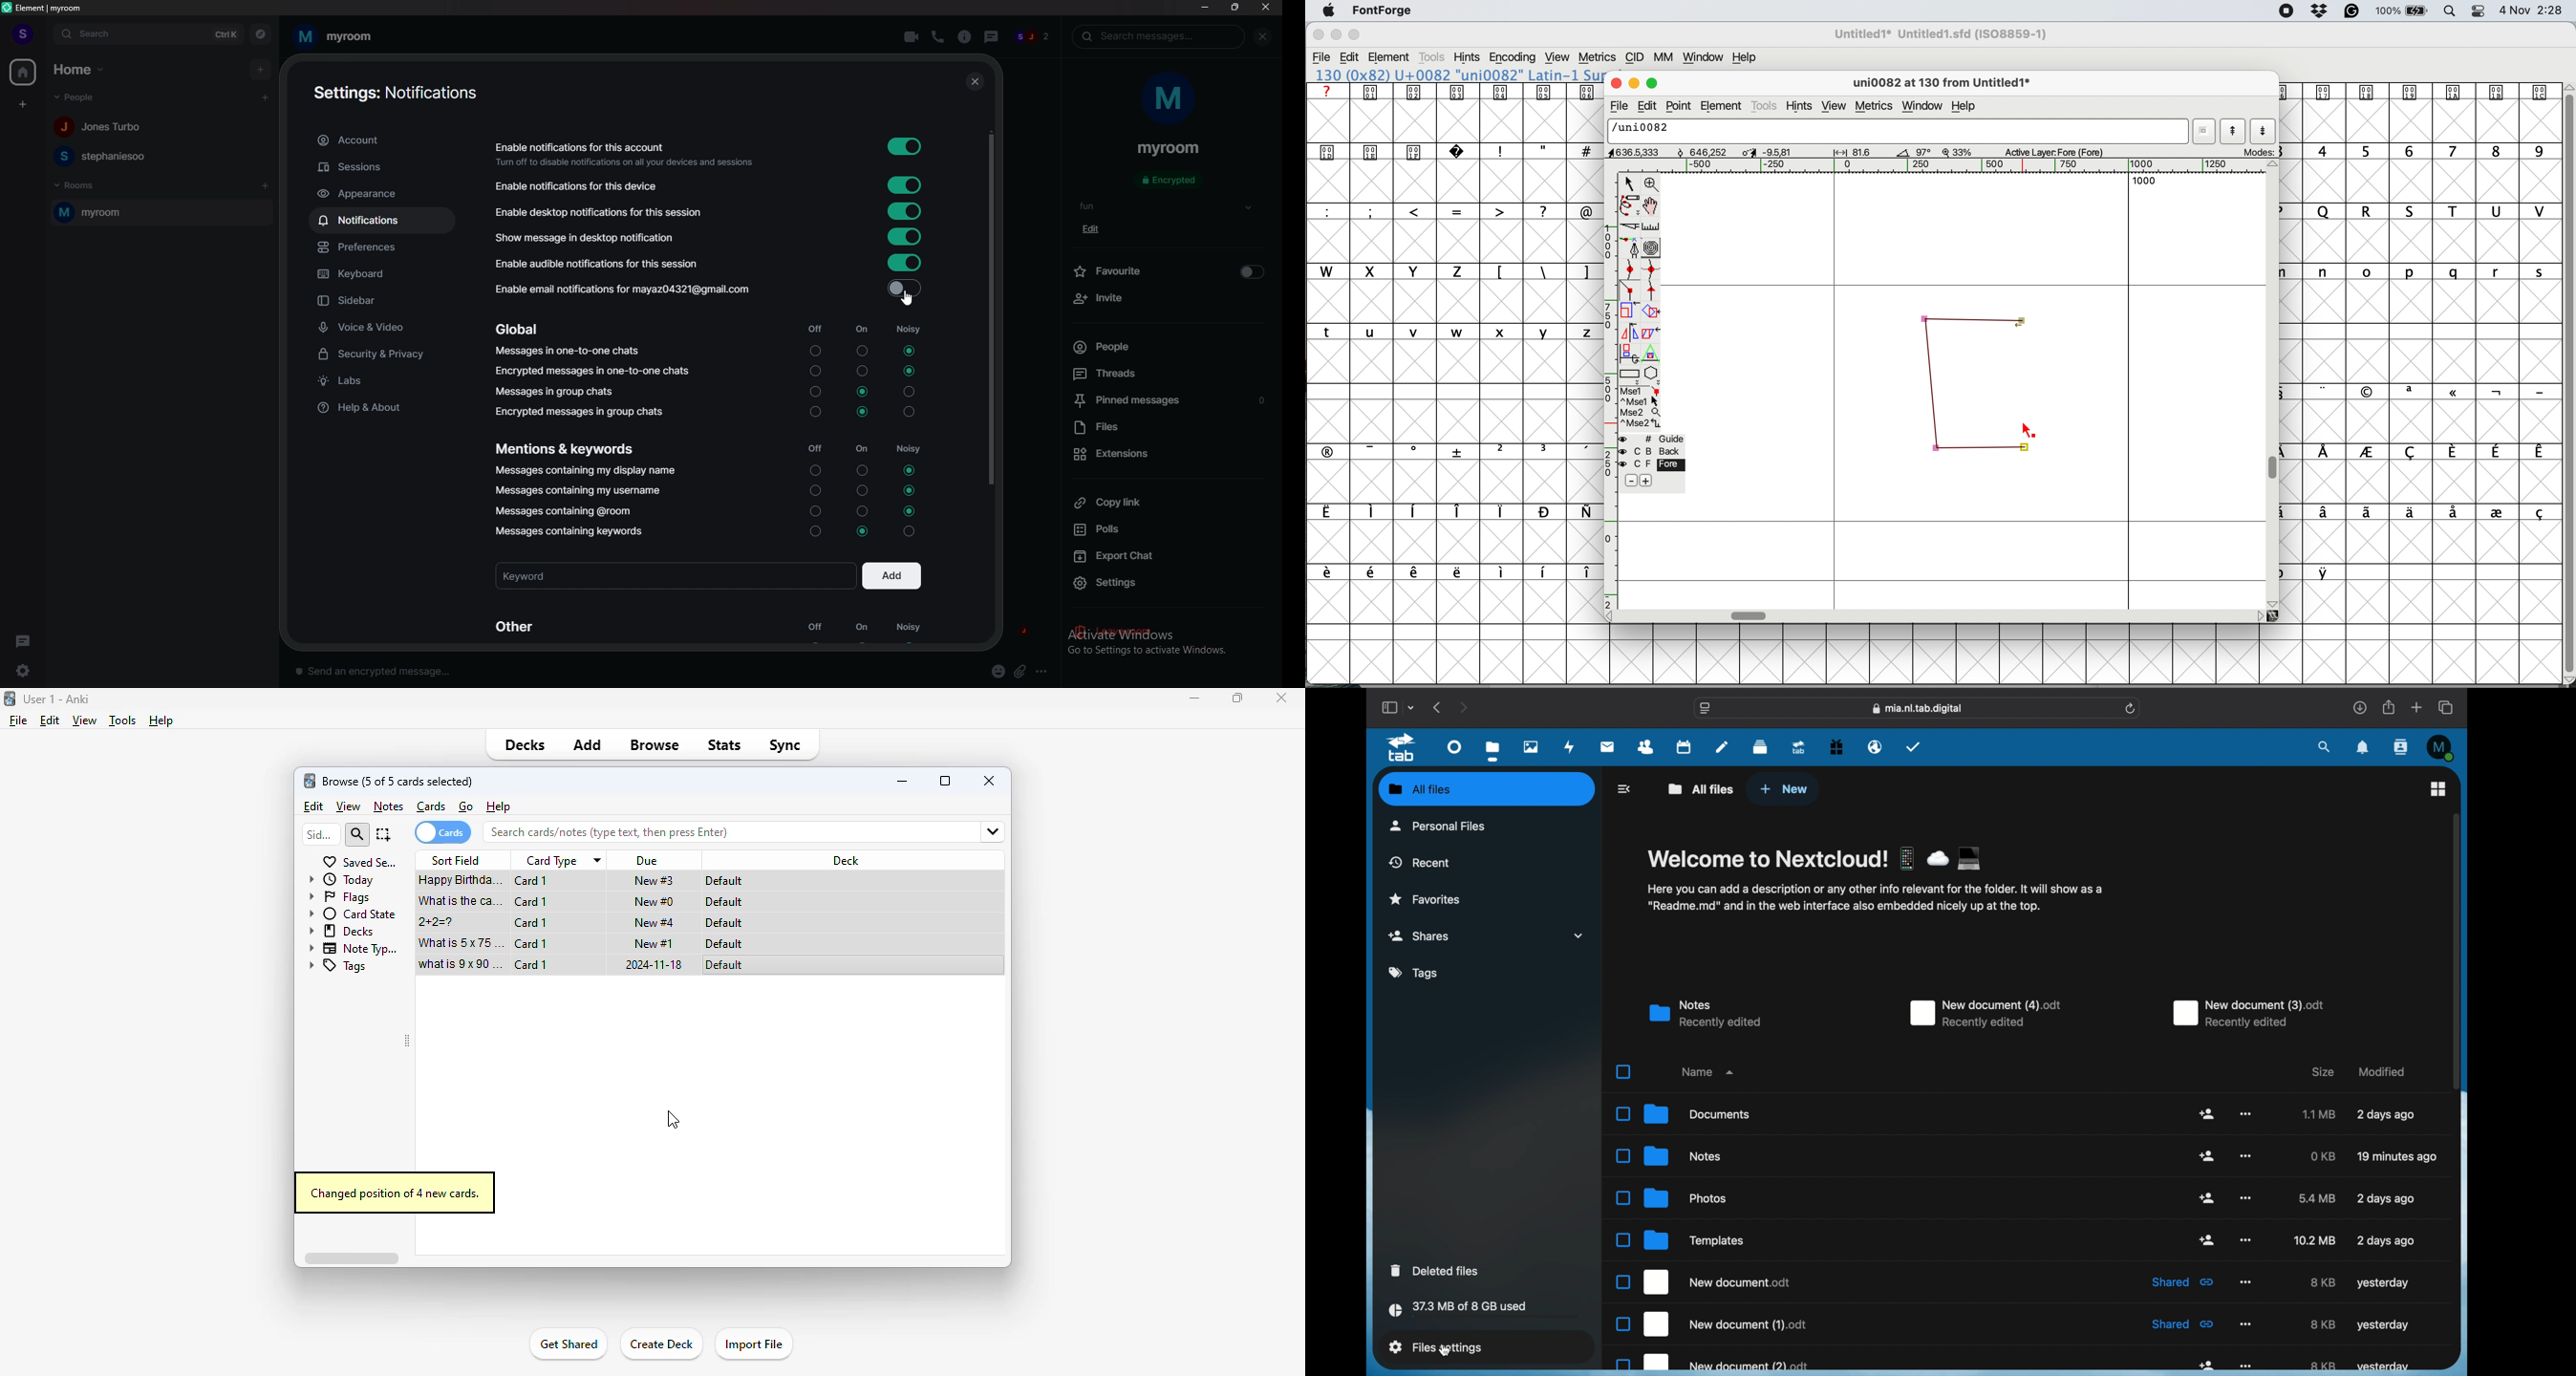 The width and height of the screenshot is (2576, 1400). What do you see at coordinates (386, 167) in the screenshot?
I see `sessions` at bounding box center [386, 167].